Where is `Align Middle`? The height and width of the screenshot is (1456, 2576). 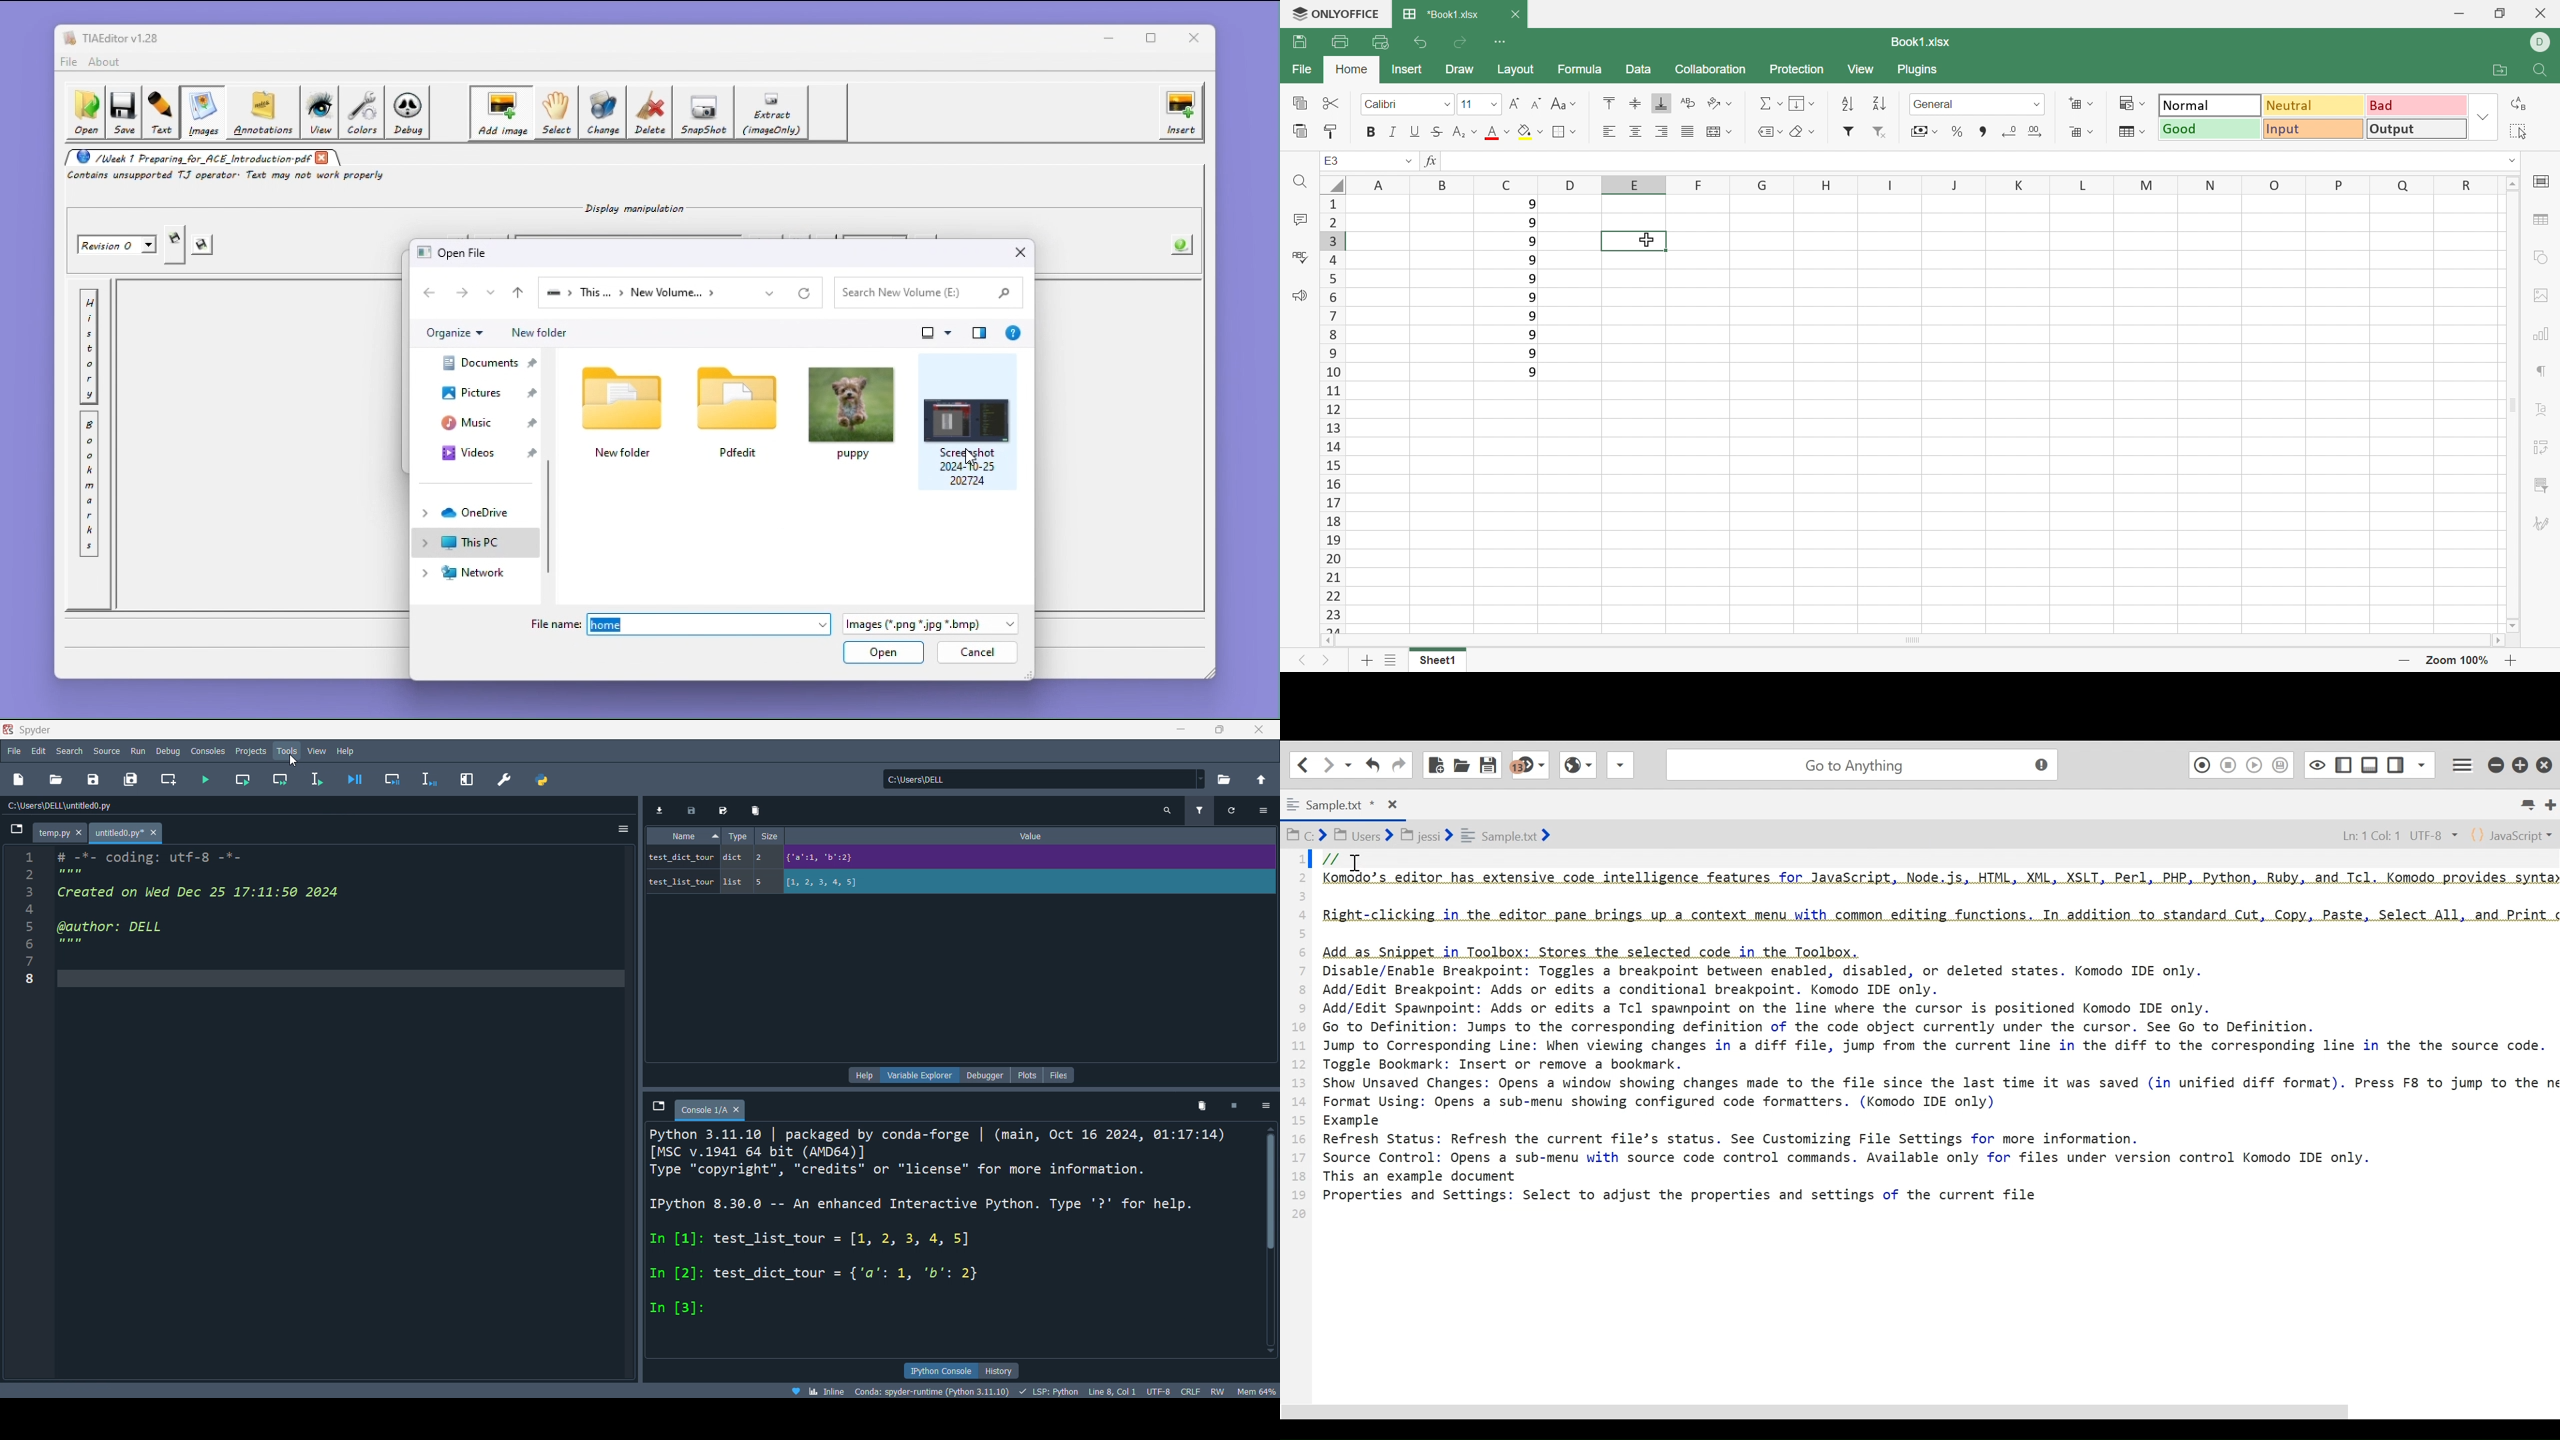
Align Middle is located at coordinates (1635, 103).